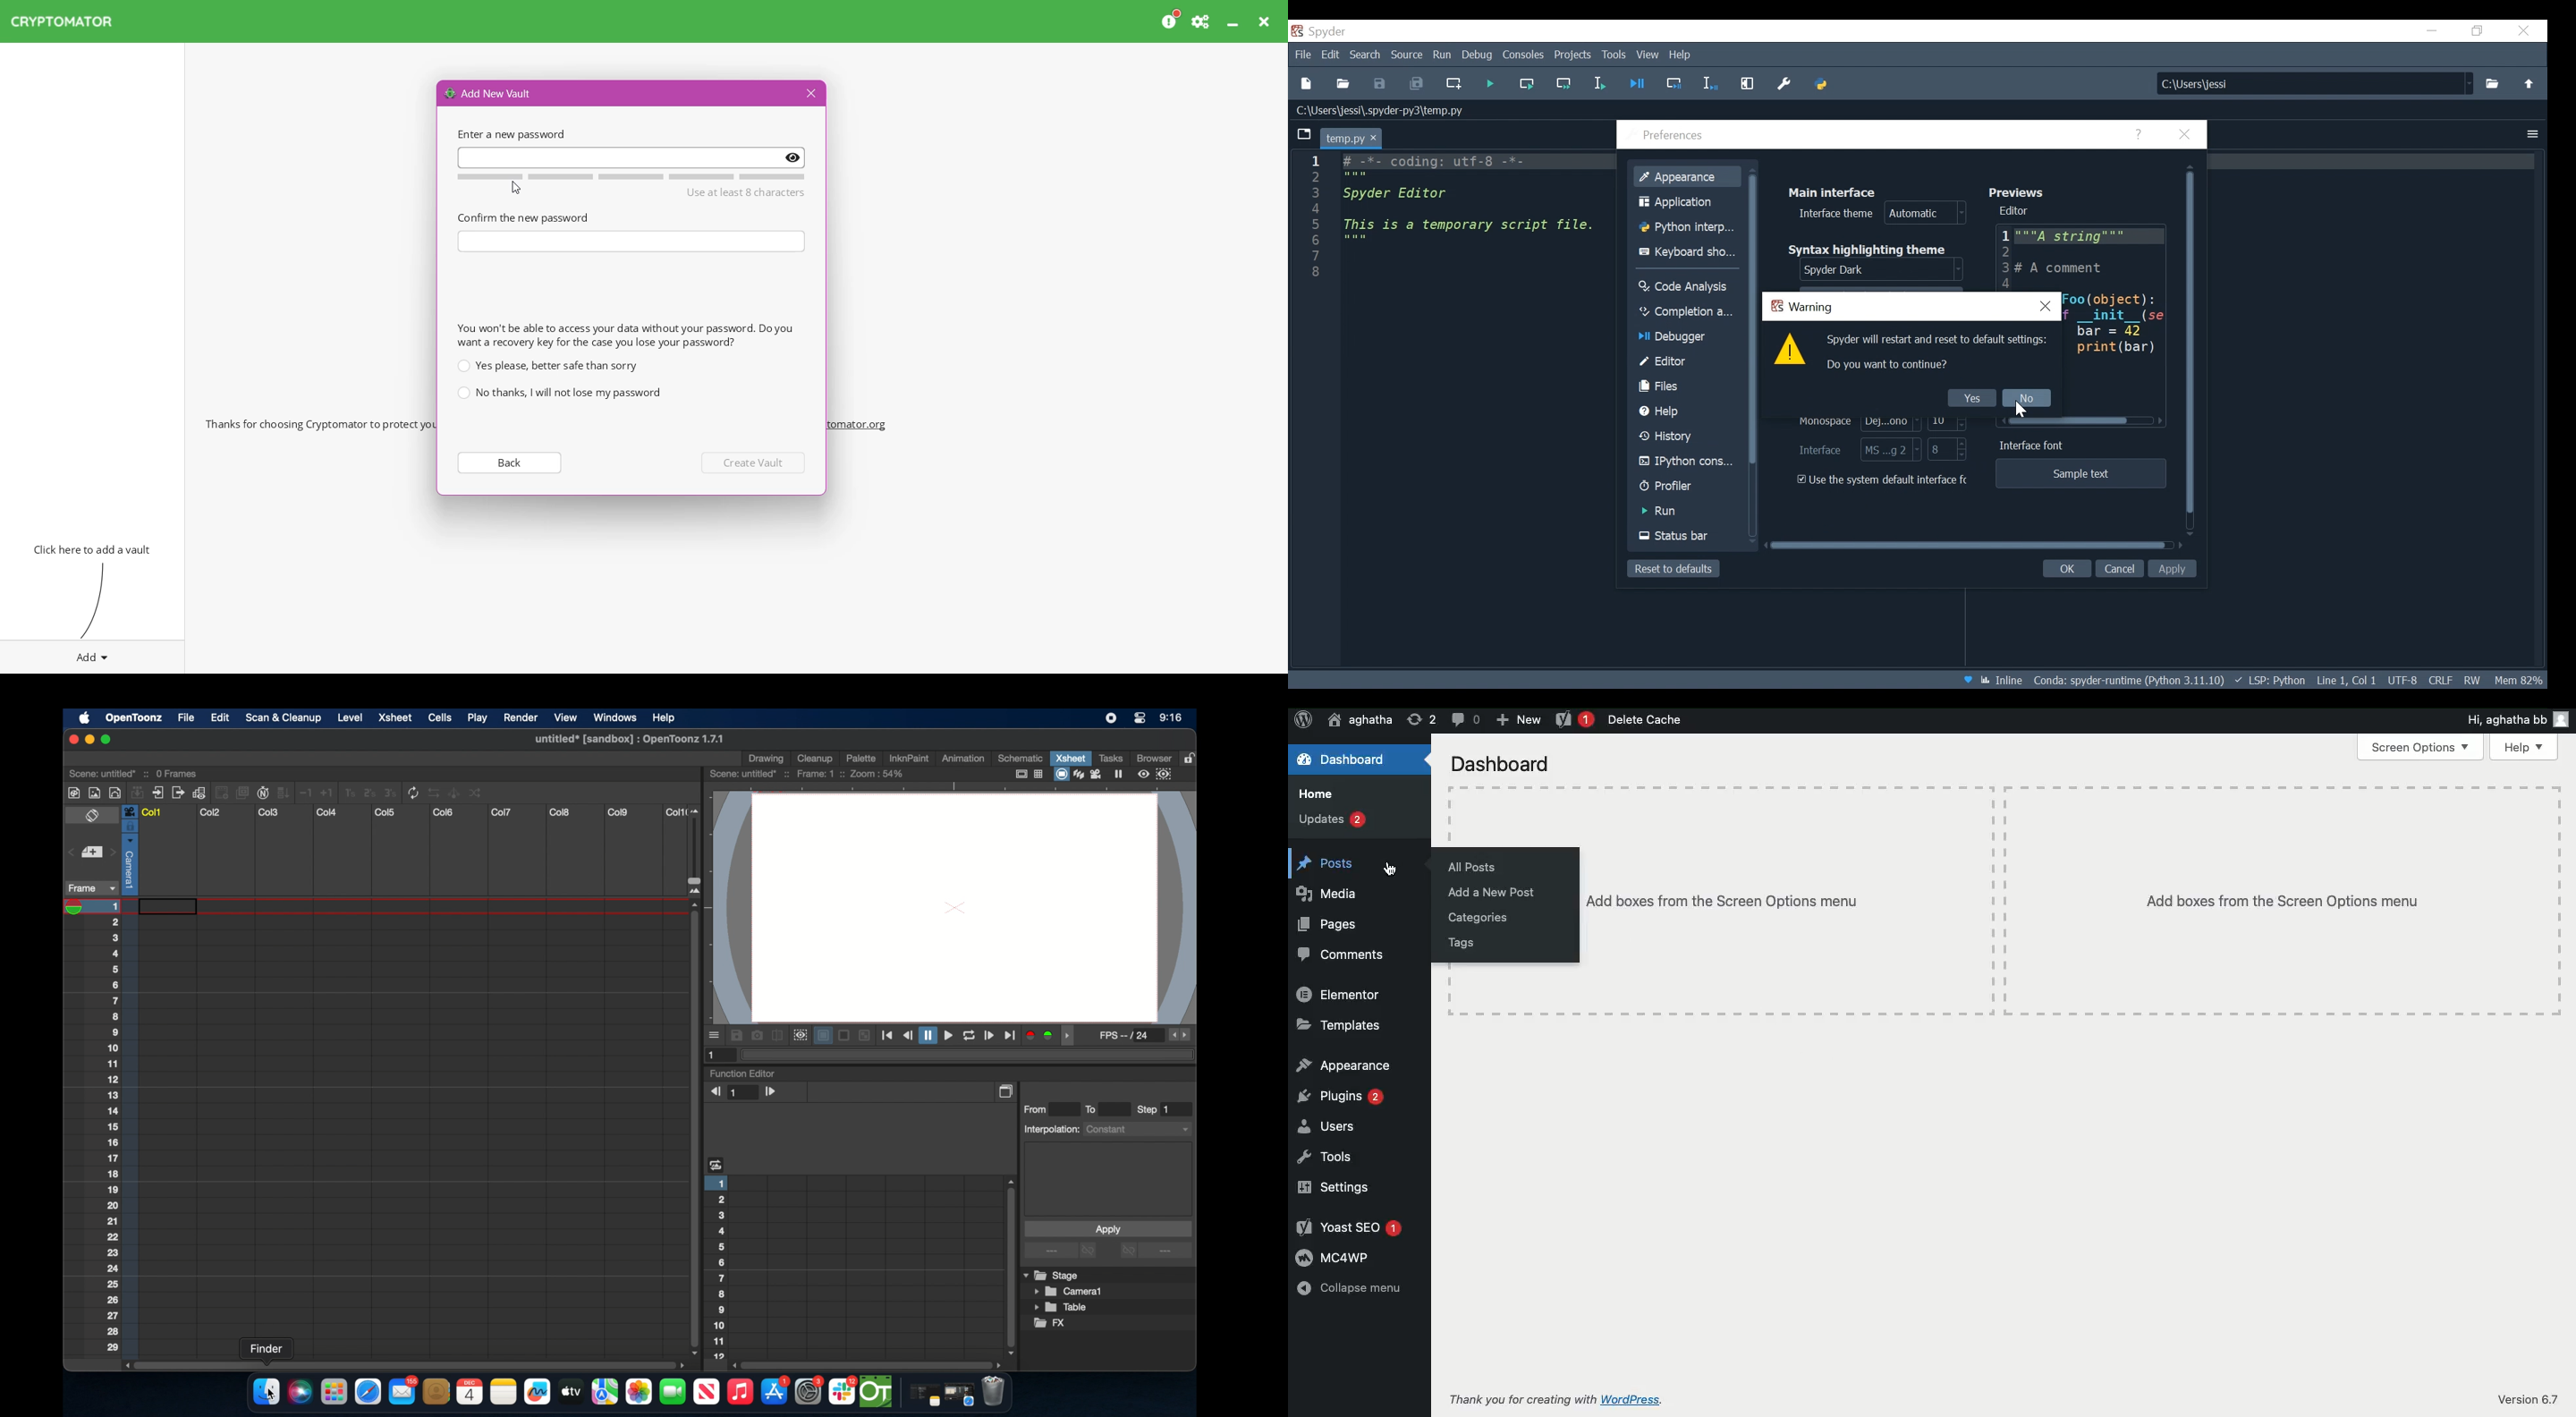 The height and width of the screenshot is (1428, 2576). What do you see at coordinates (88, 739) in the screenshot?
I see `minimize` at bounding box center [88, 739].